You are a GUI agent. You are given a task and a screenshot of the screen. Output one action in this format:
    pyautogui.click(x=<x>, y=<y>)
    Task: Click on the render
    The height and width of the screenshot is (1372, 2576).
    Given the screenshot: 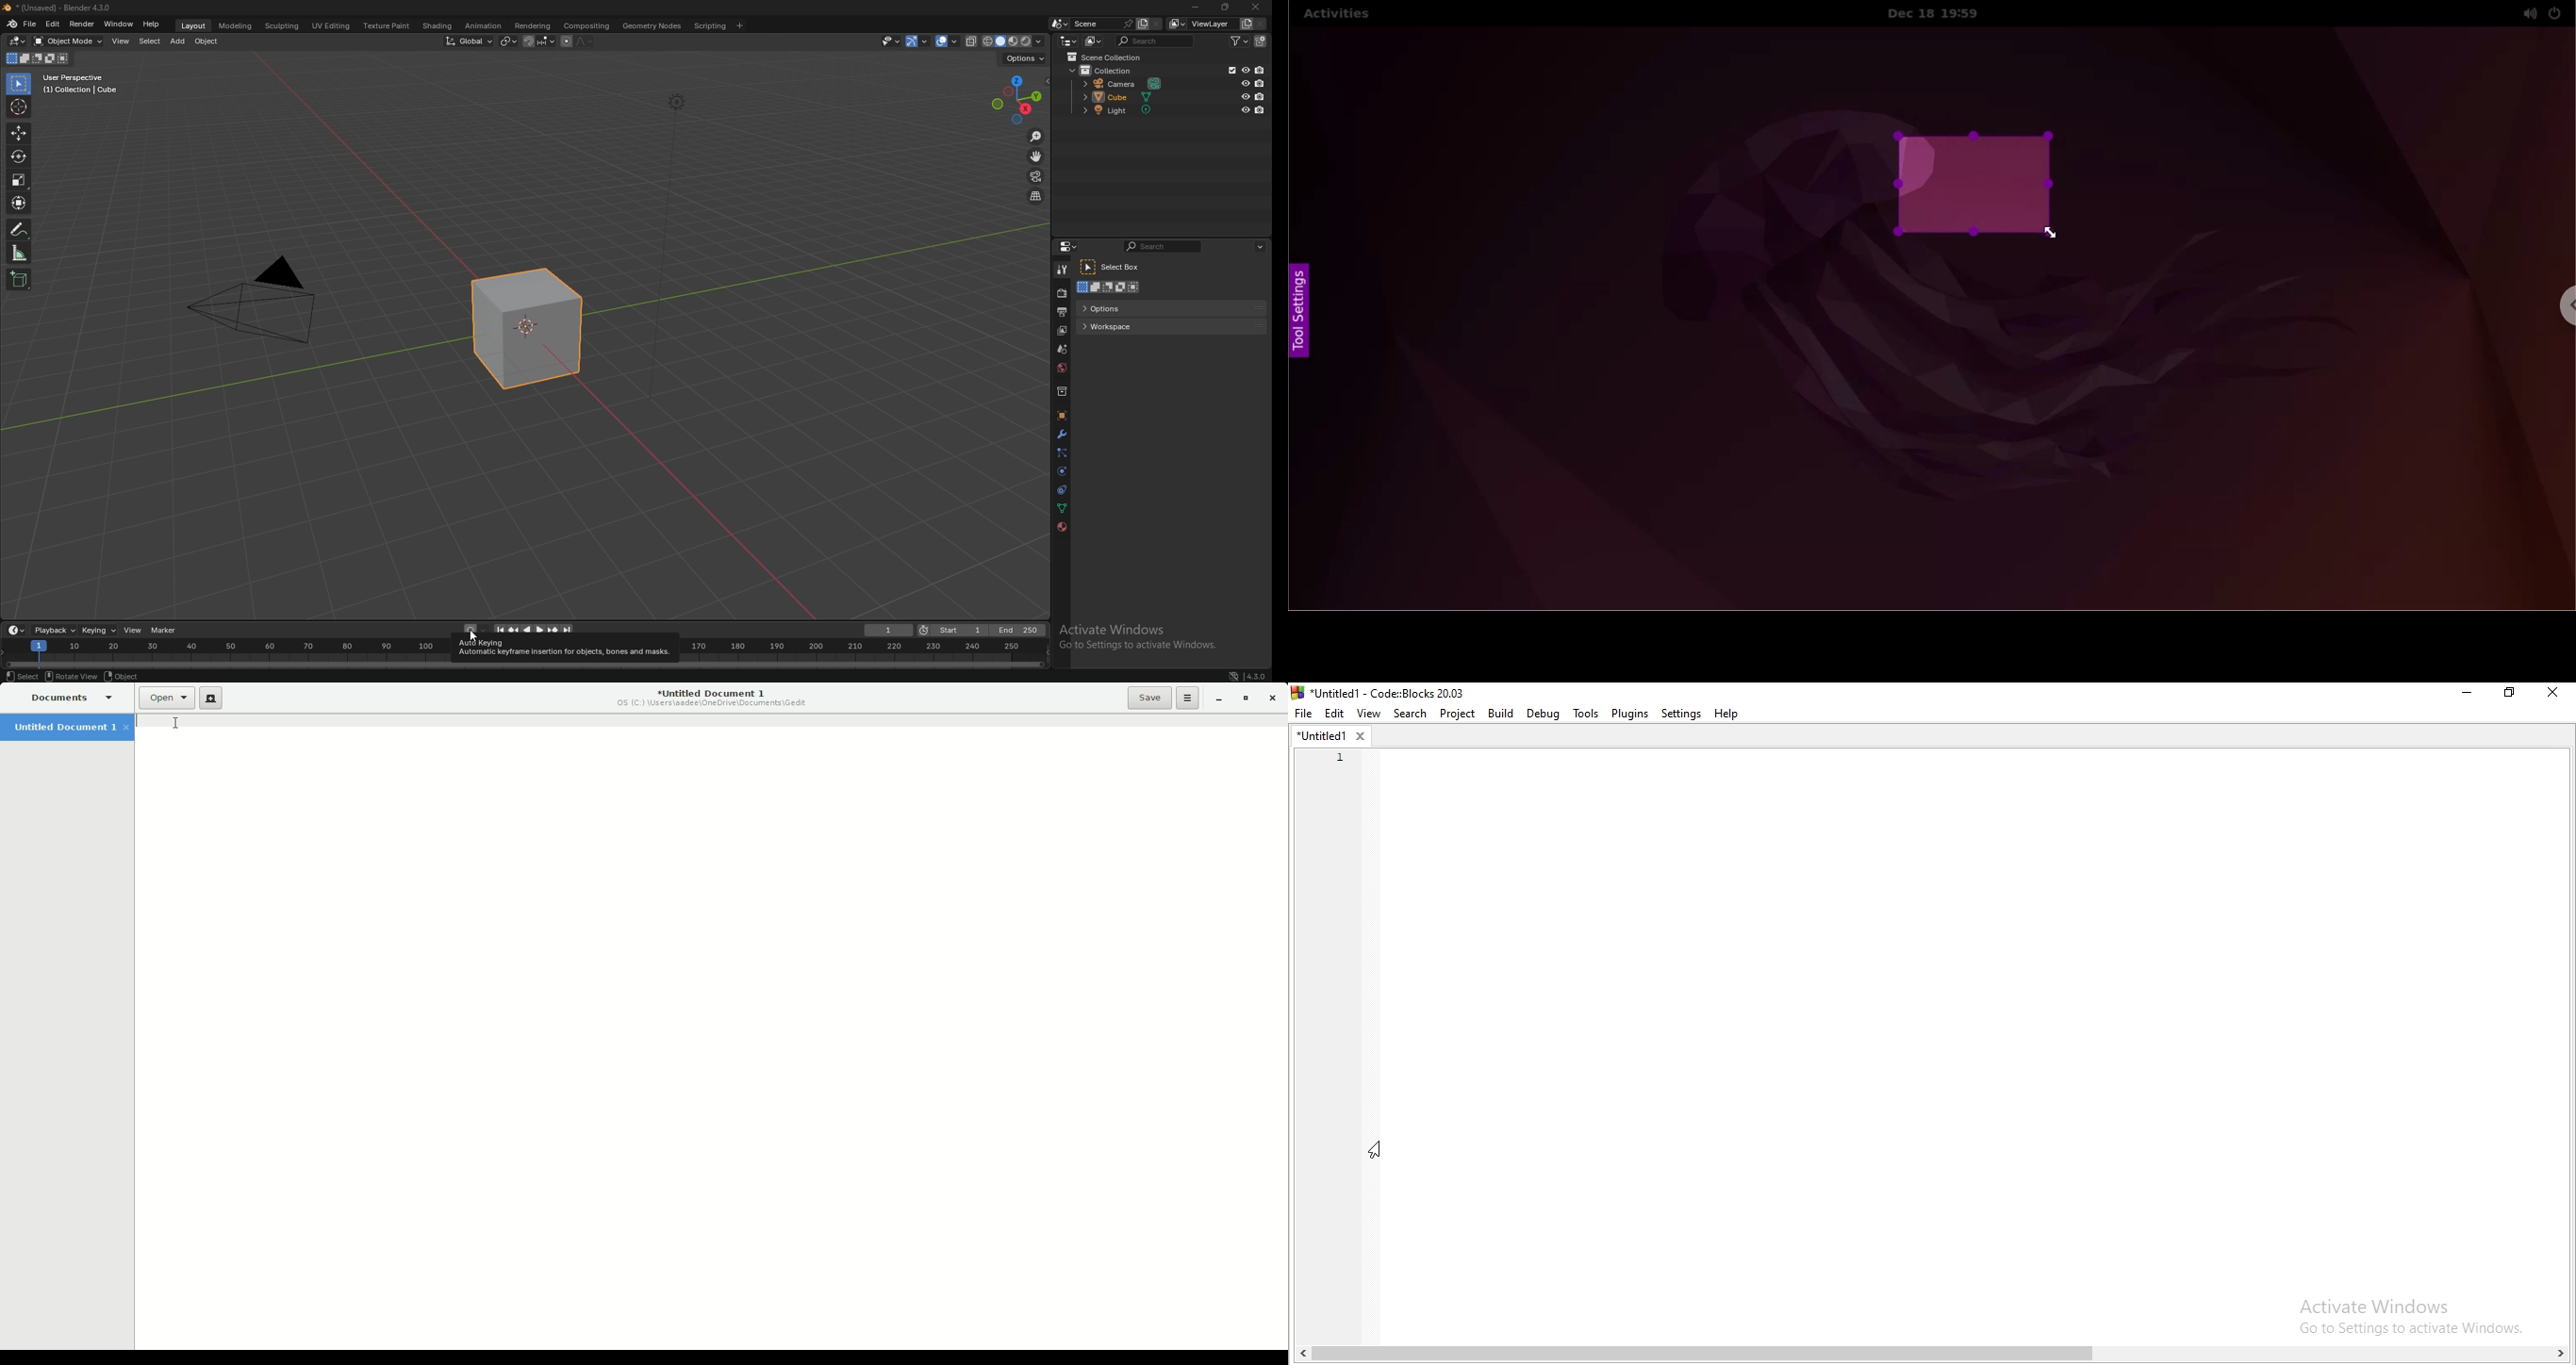 What is the action you would take?
    pyautogui.click(x=82, y=23)
    